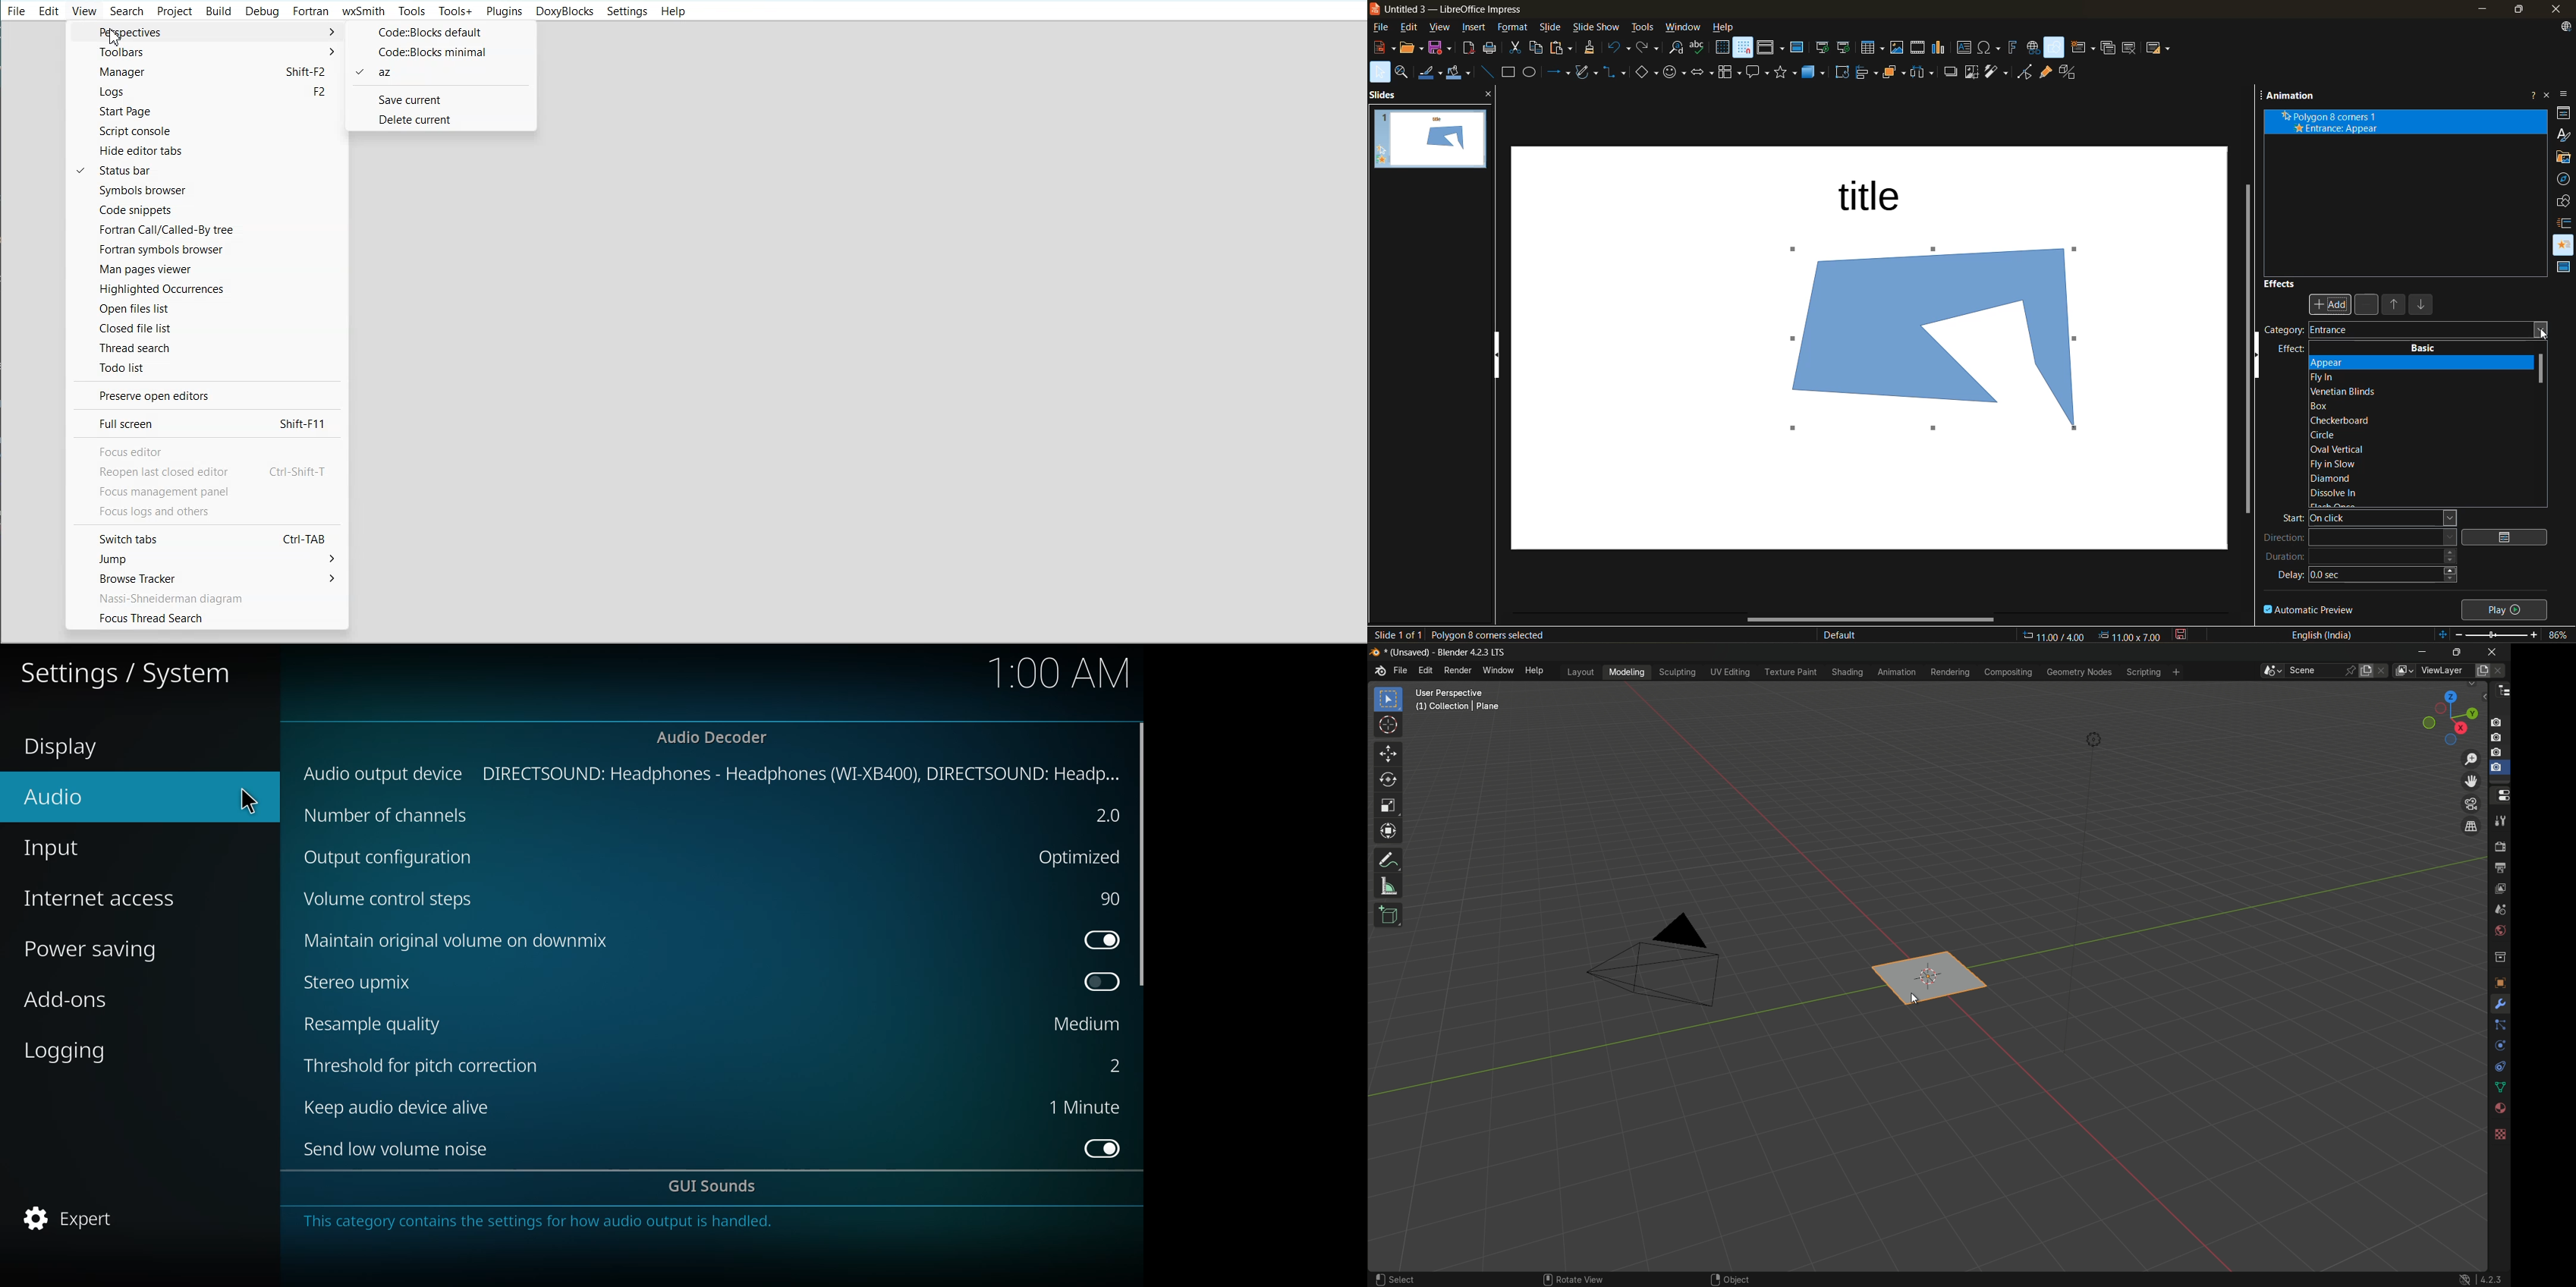 This screenshot has width=2576, height=1288. What do you see at coordinates (127, 11) in the screenshot?
I see `Search` at bounding box center [127, 11].